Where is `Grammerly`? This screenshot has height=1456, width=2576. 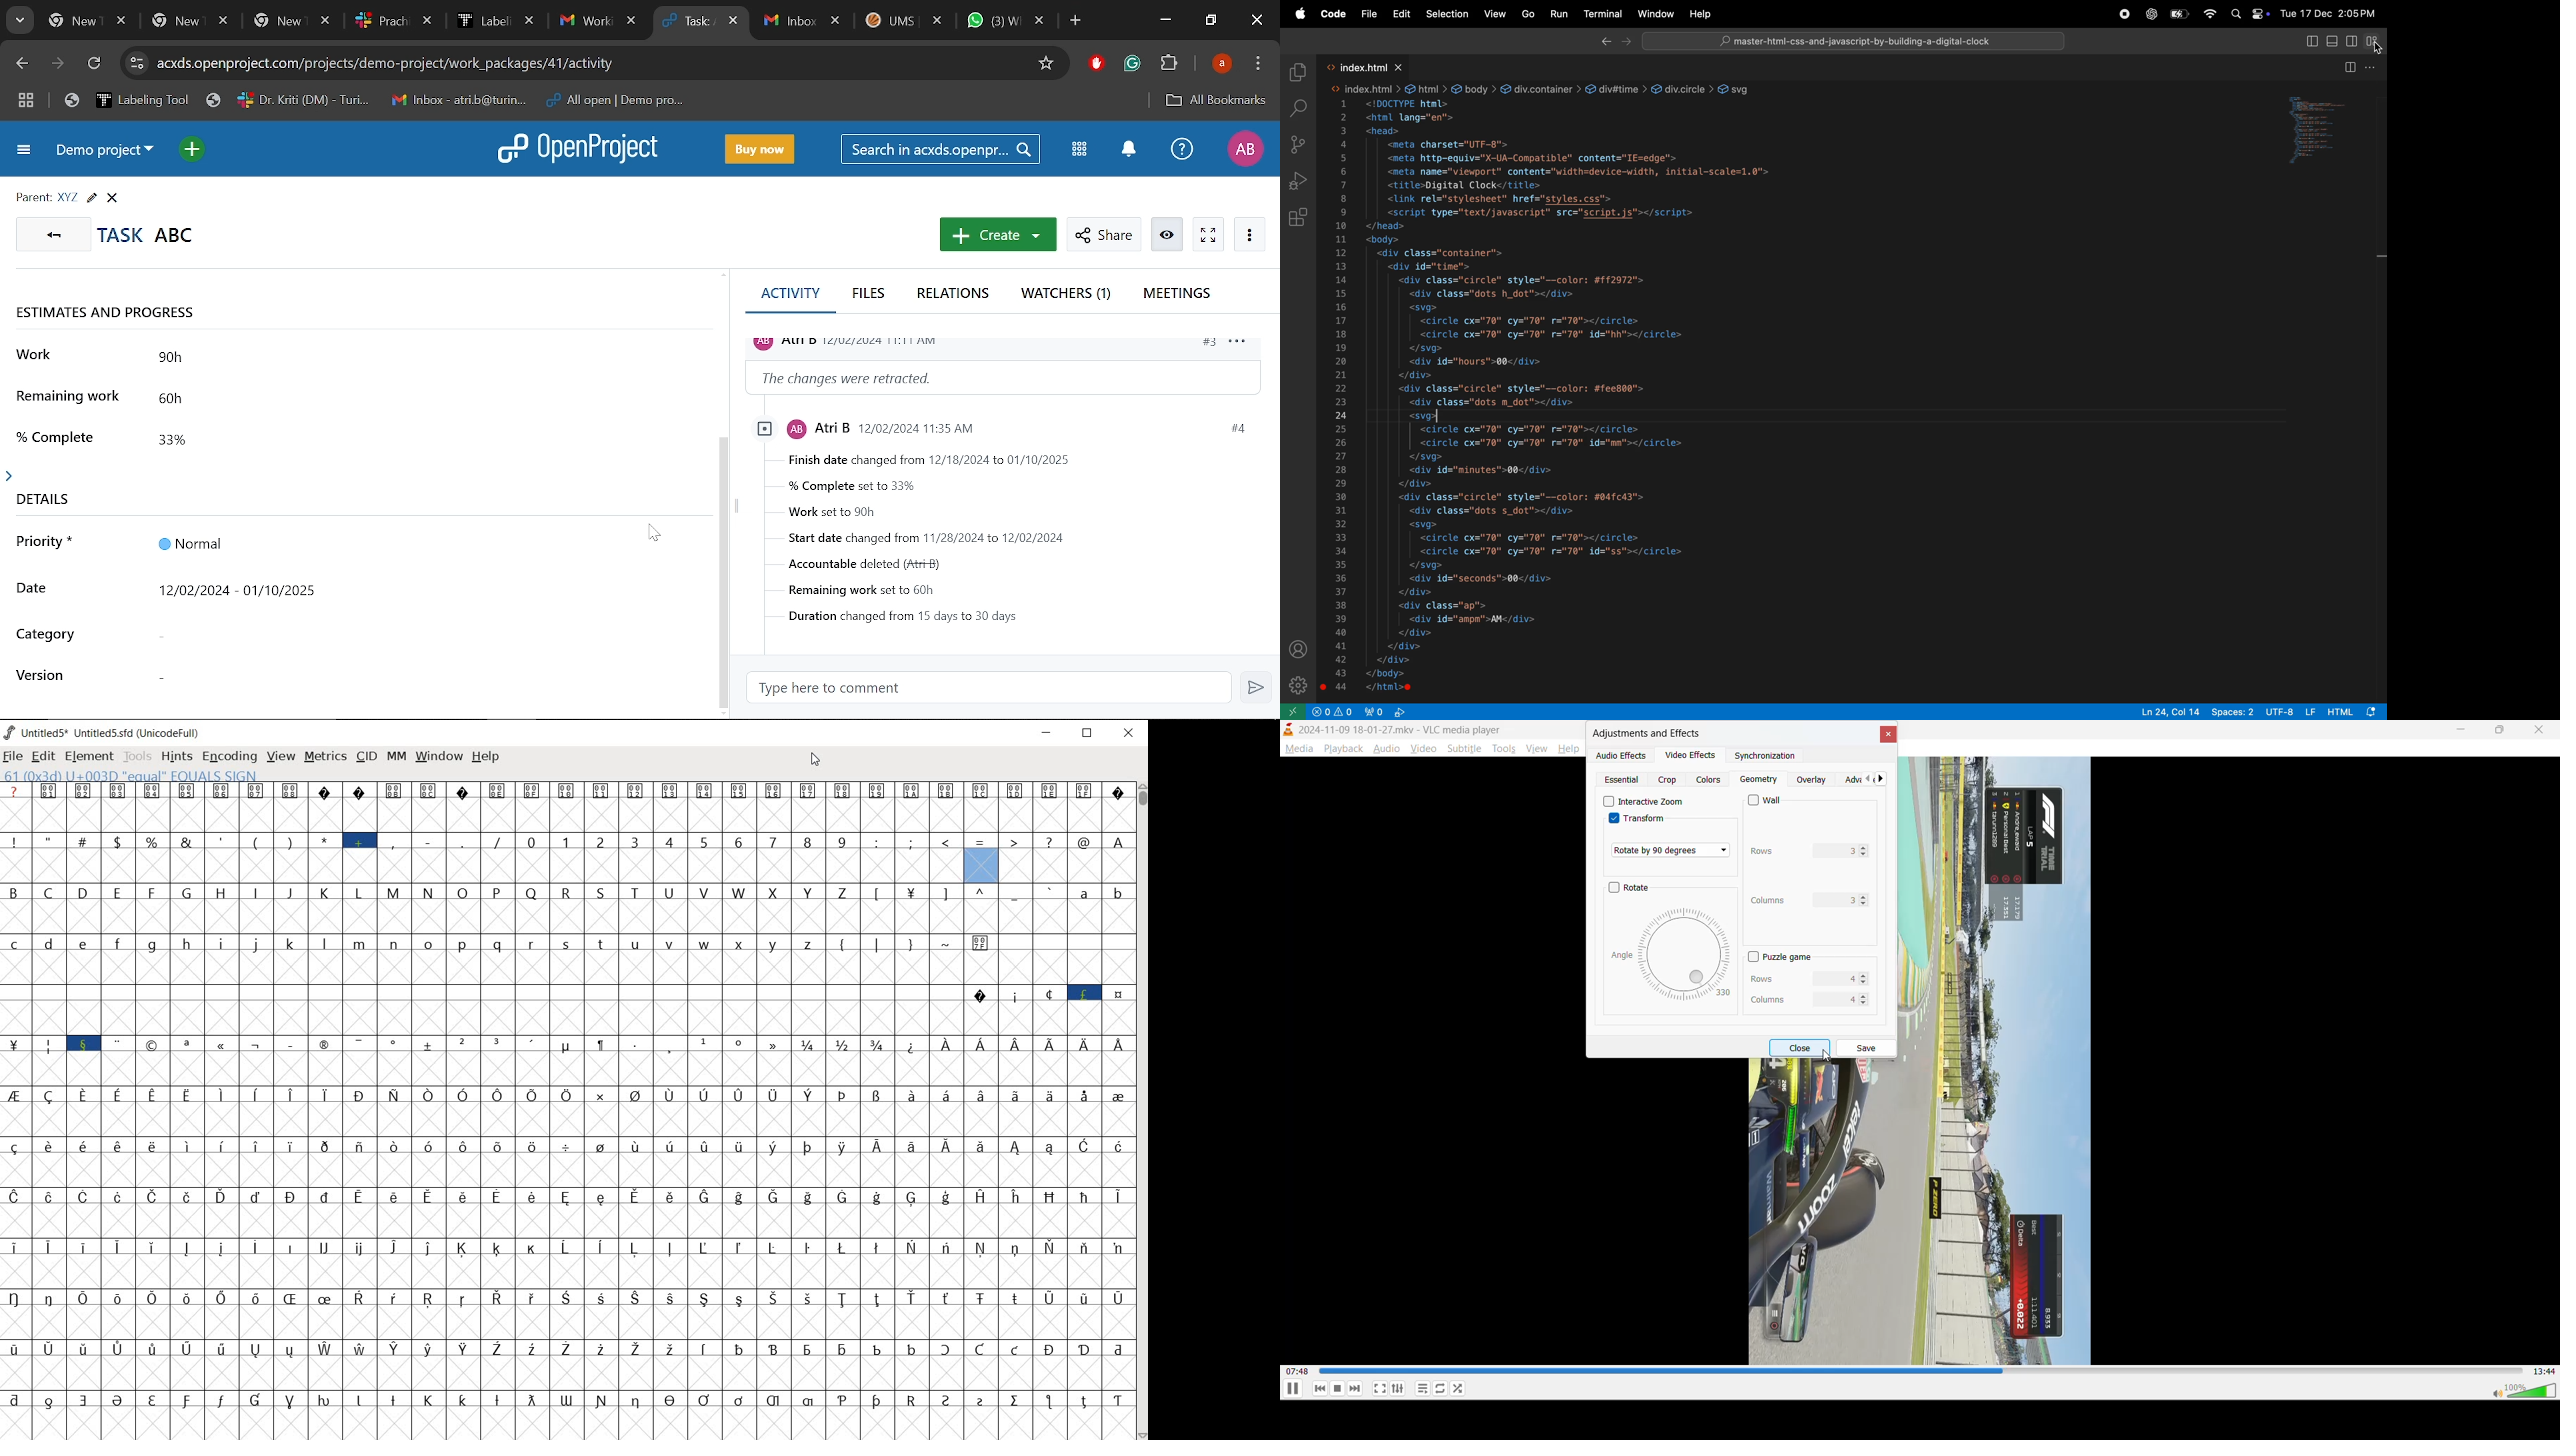
Grammerly is located at coordinates (1132, 64).